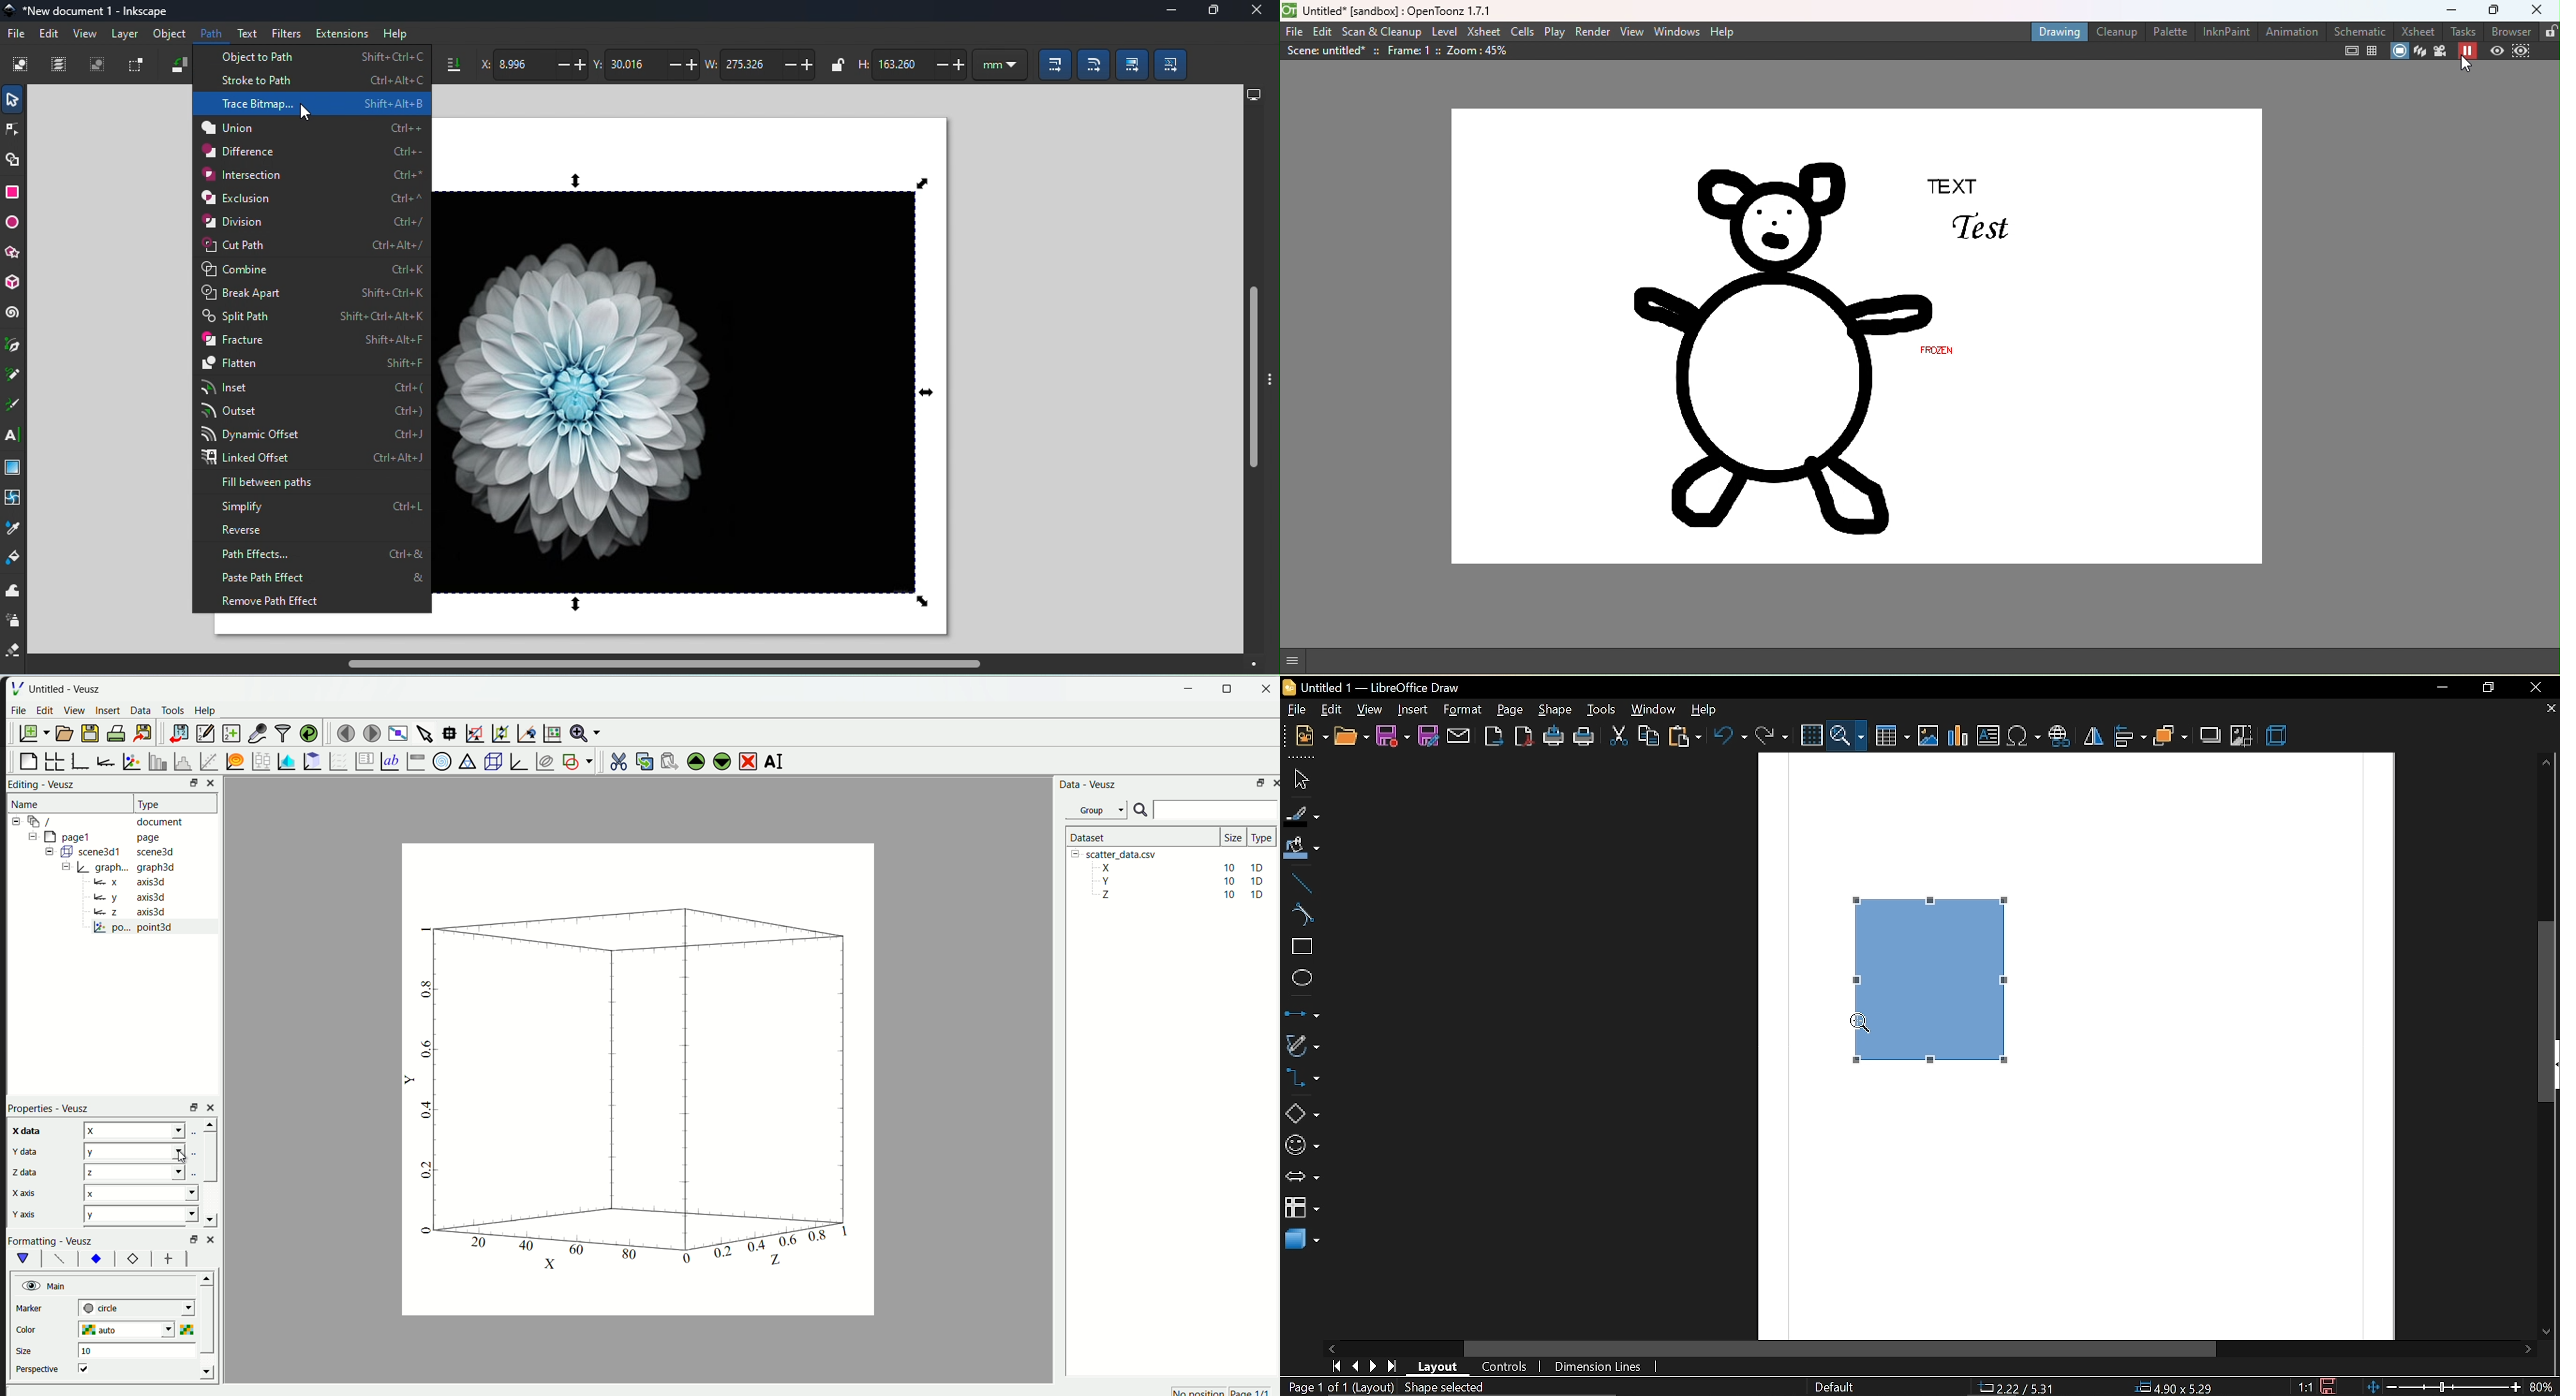 The width and height of the screenshot is (2576, 1400). Describe the element at coordinates (1210, 12) in the screenshot. I see `Maximize` at that location.